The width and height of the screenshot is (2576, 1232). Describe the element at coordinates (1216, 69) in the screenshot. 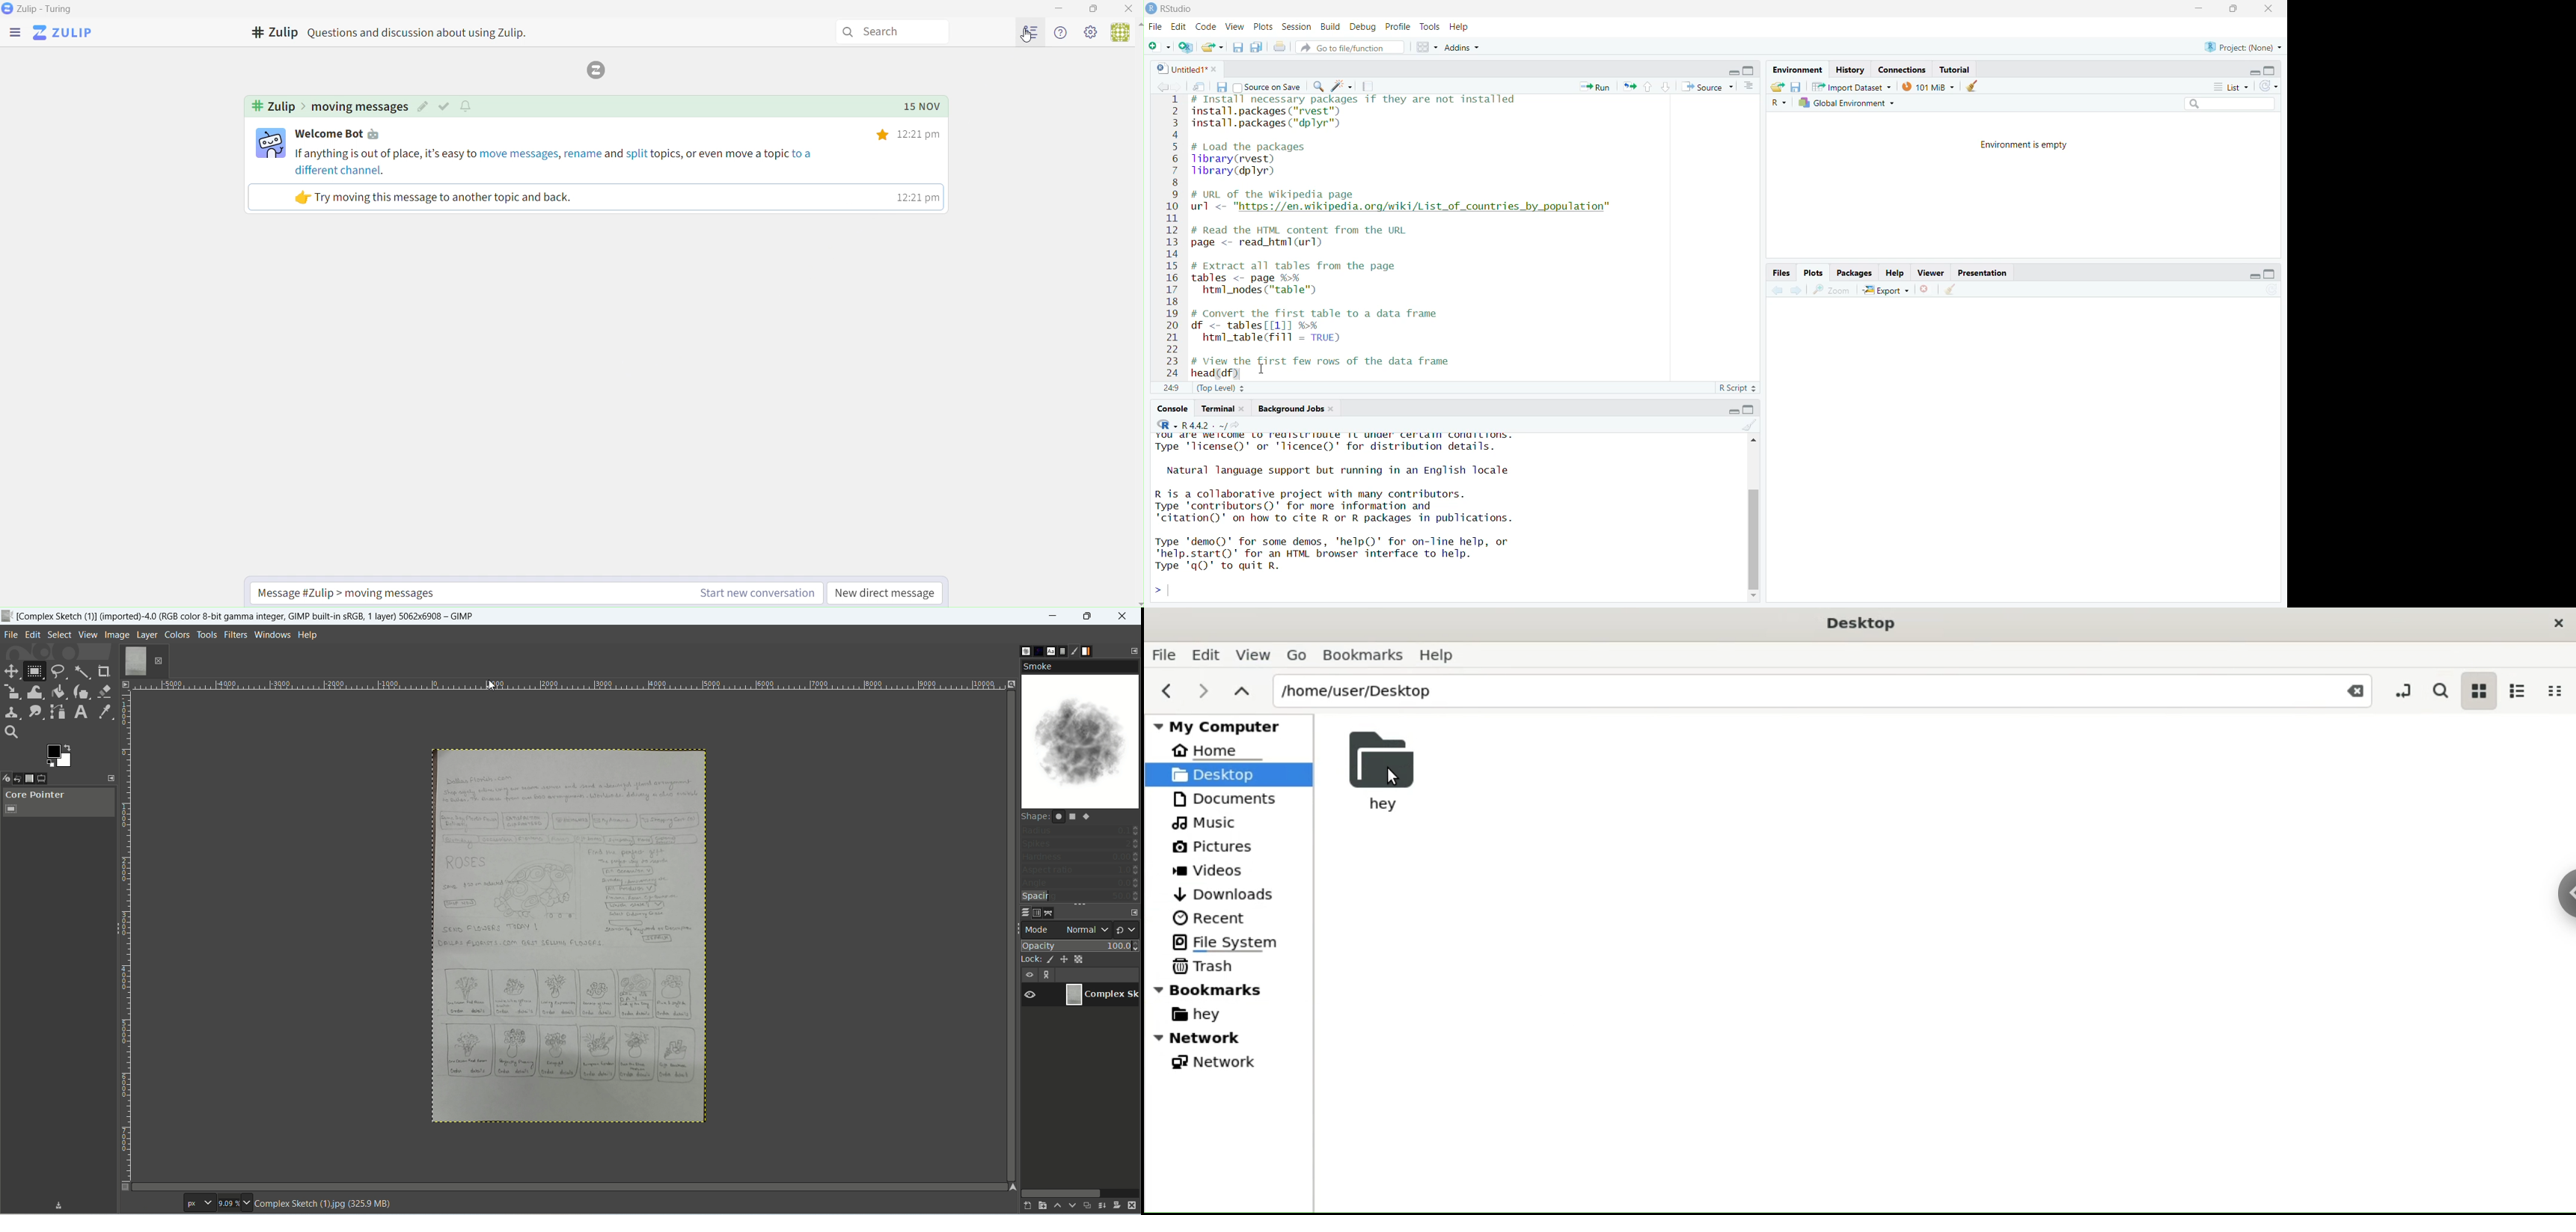

I see `close` at that location.